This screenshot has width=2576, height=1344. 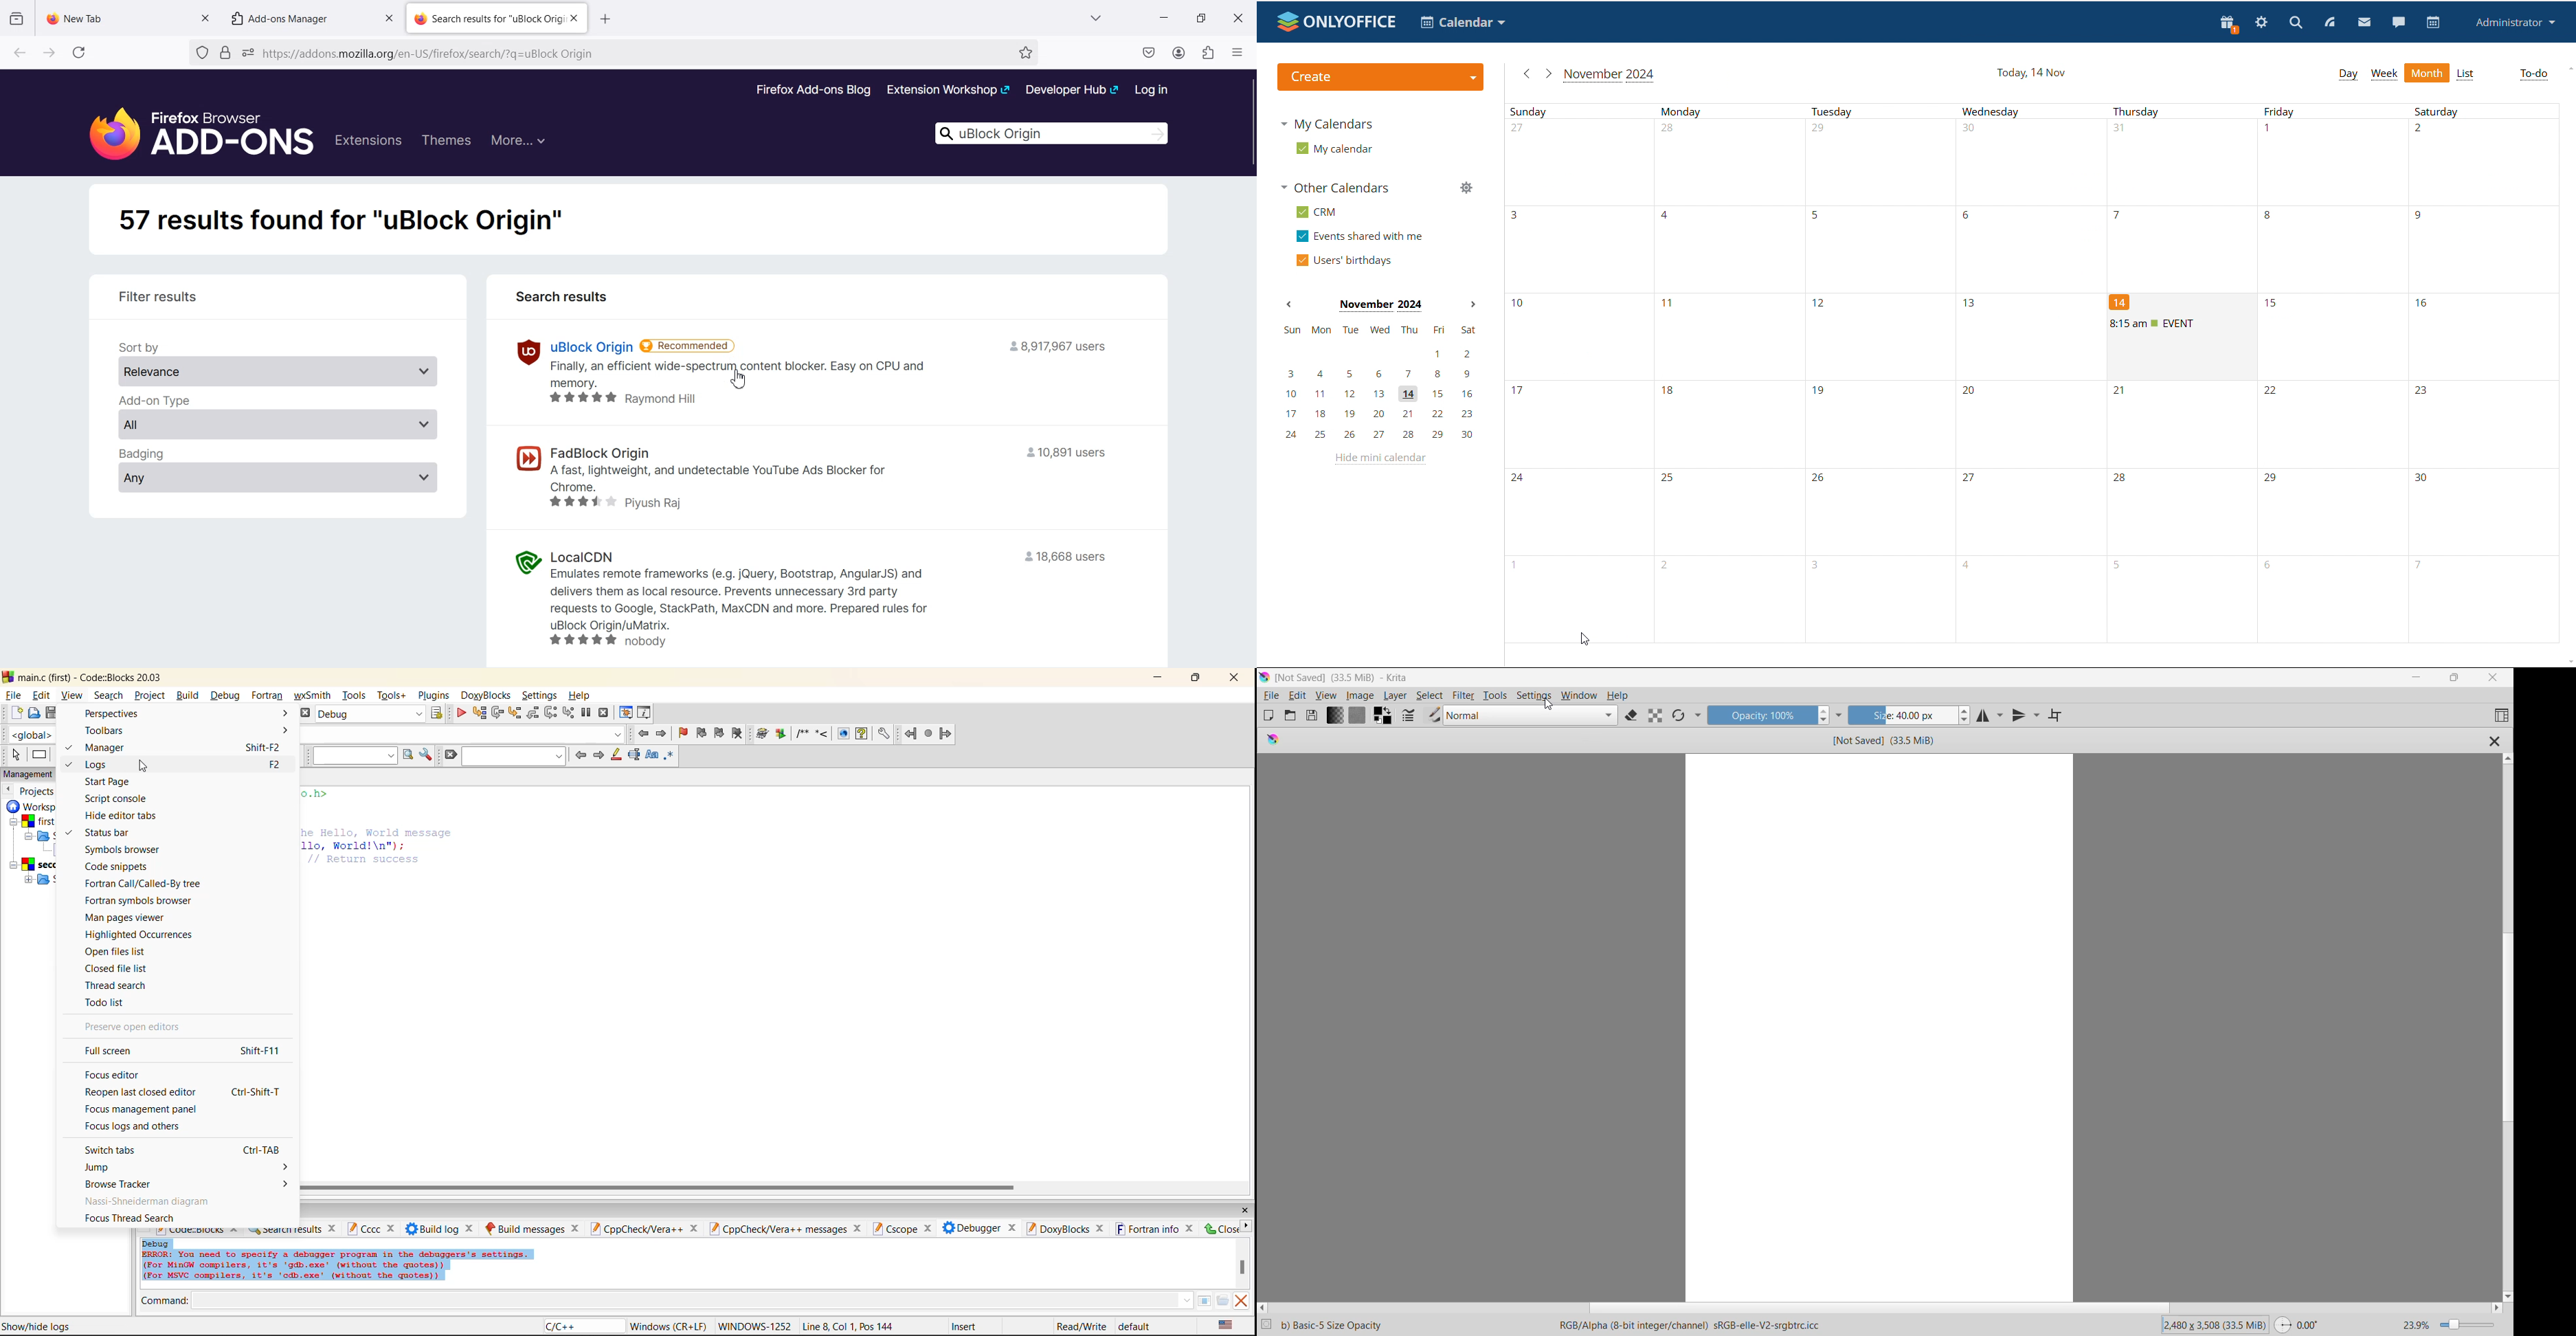 I want to click on fortran info, so click(x=1155, y=1229).